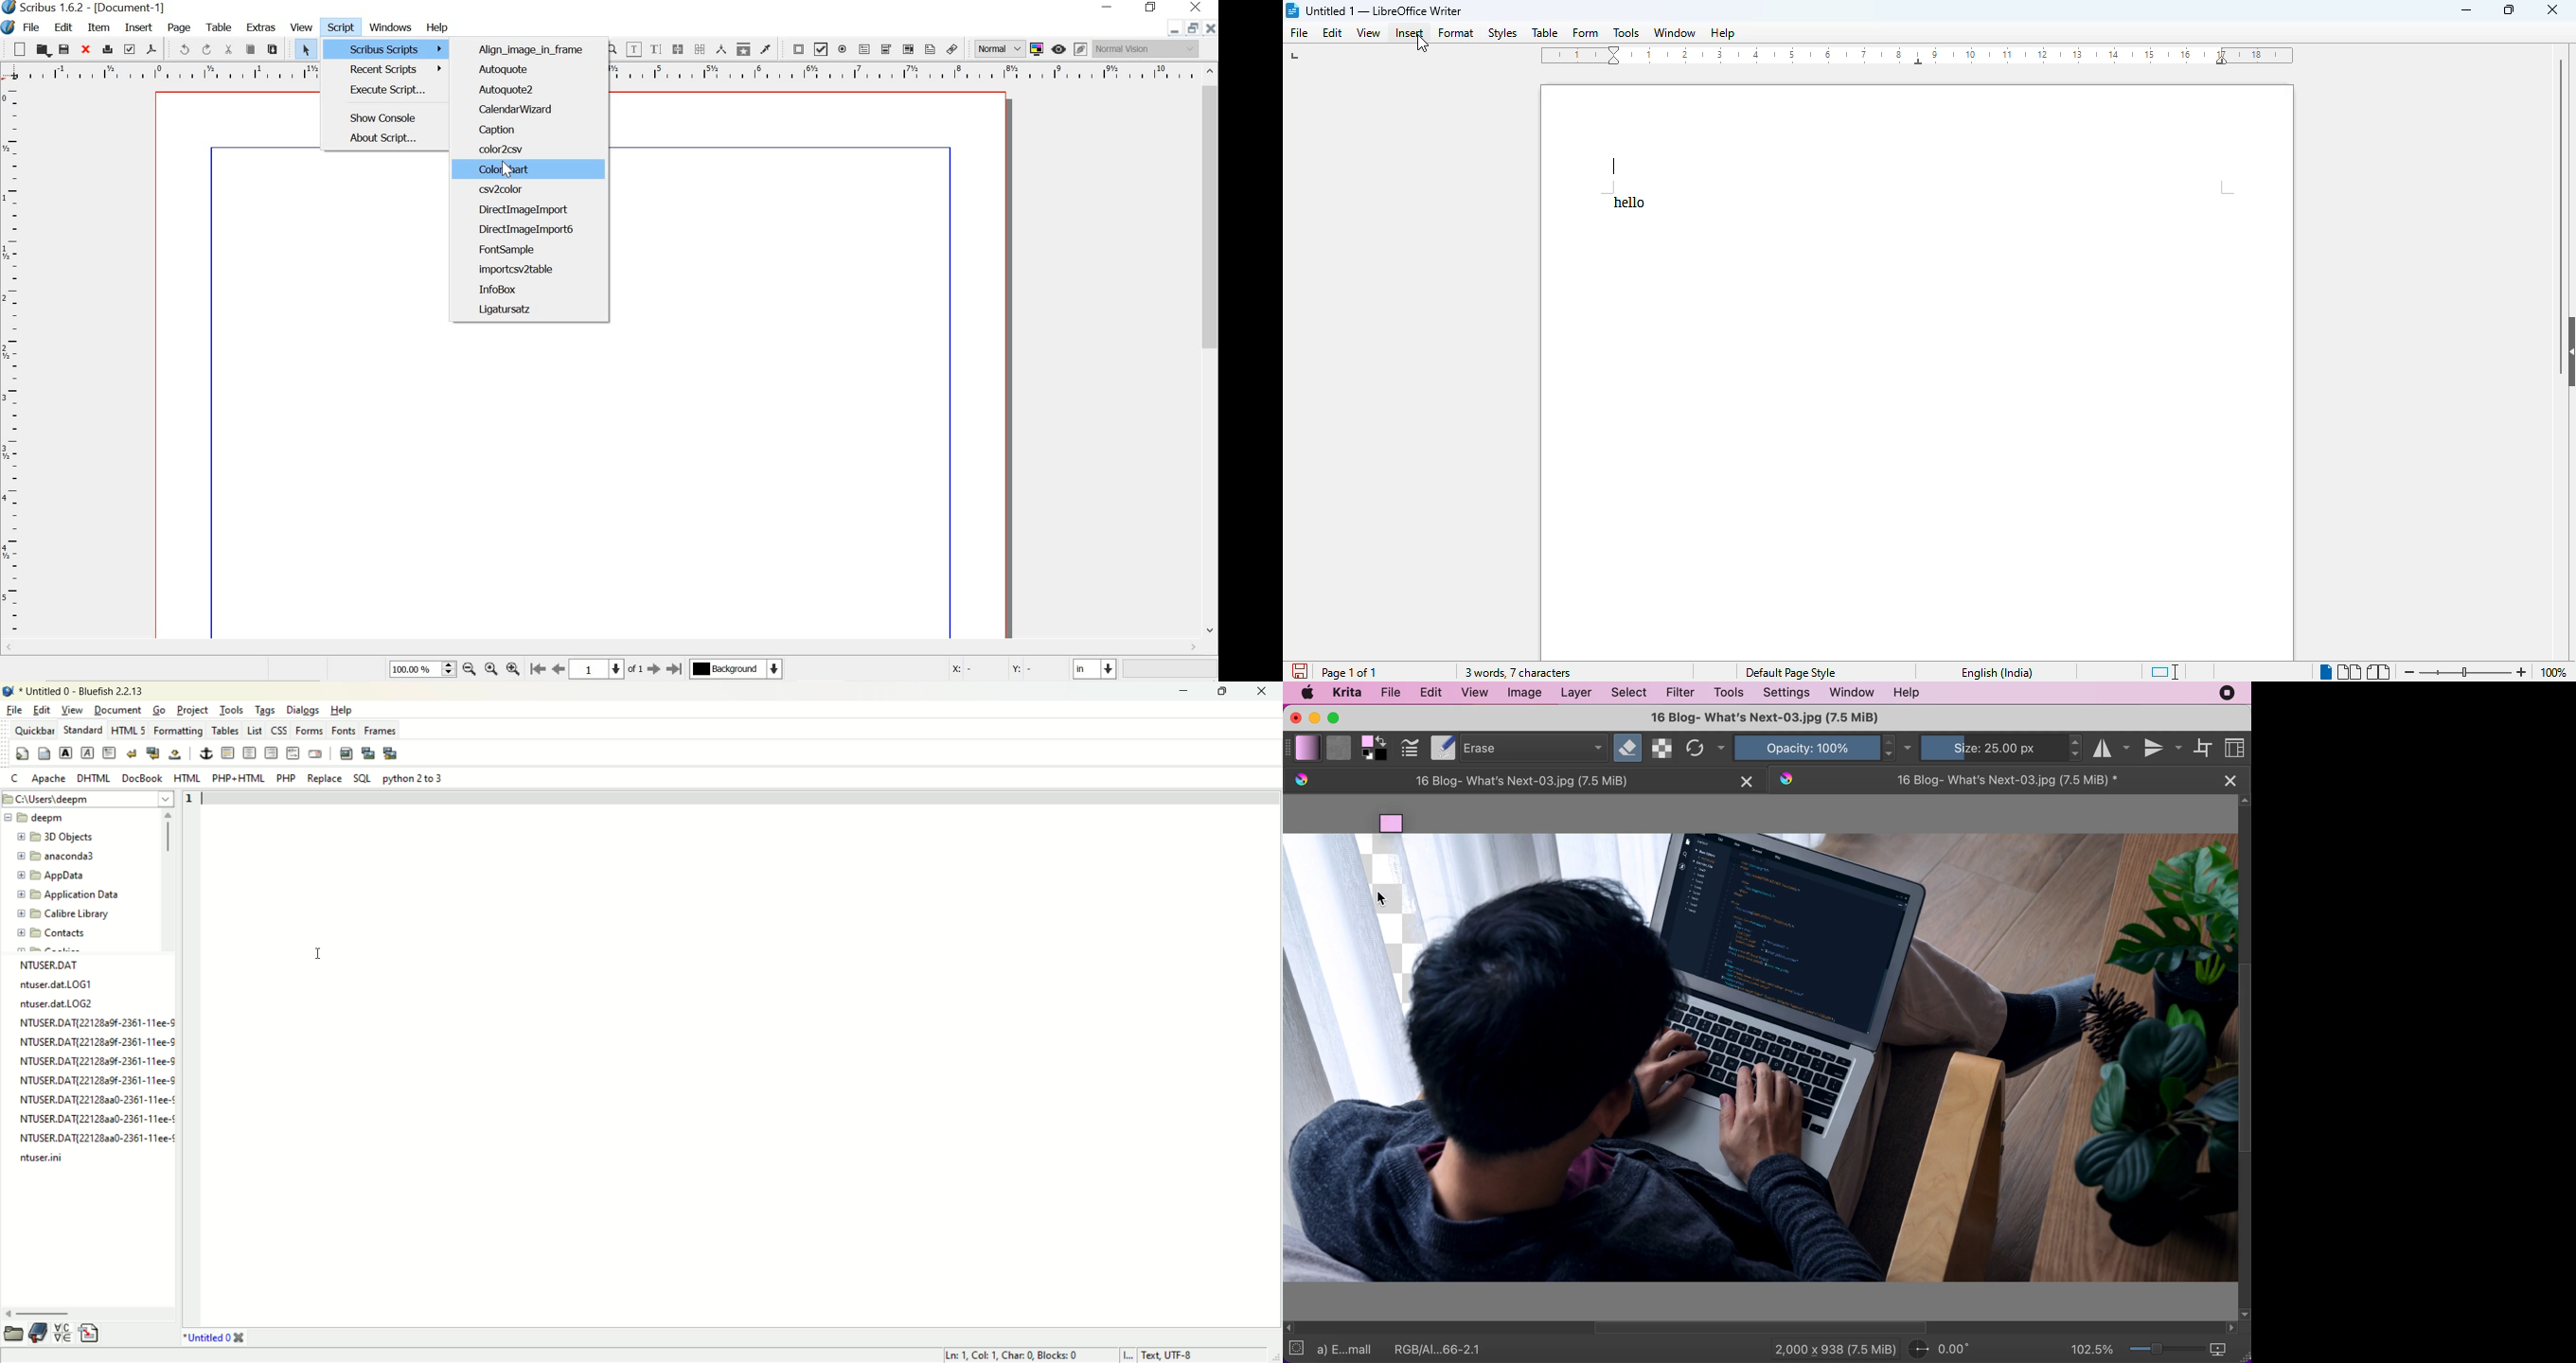 The image size is (2576, 1372). What do you see at coordinates (535, 128) in the screenshot?
I see `caption` at bounding box center [535, 128].